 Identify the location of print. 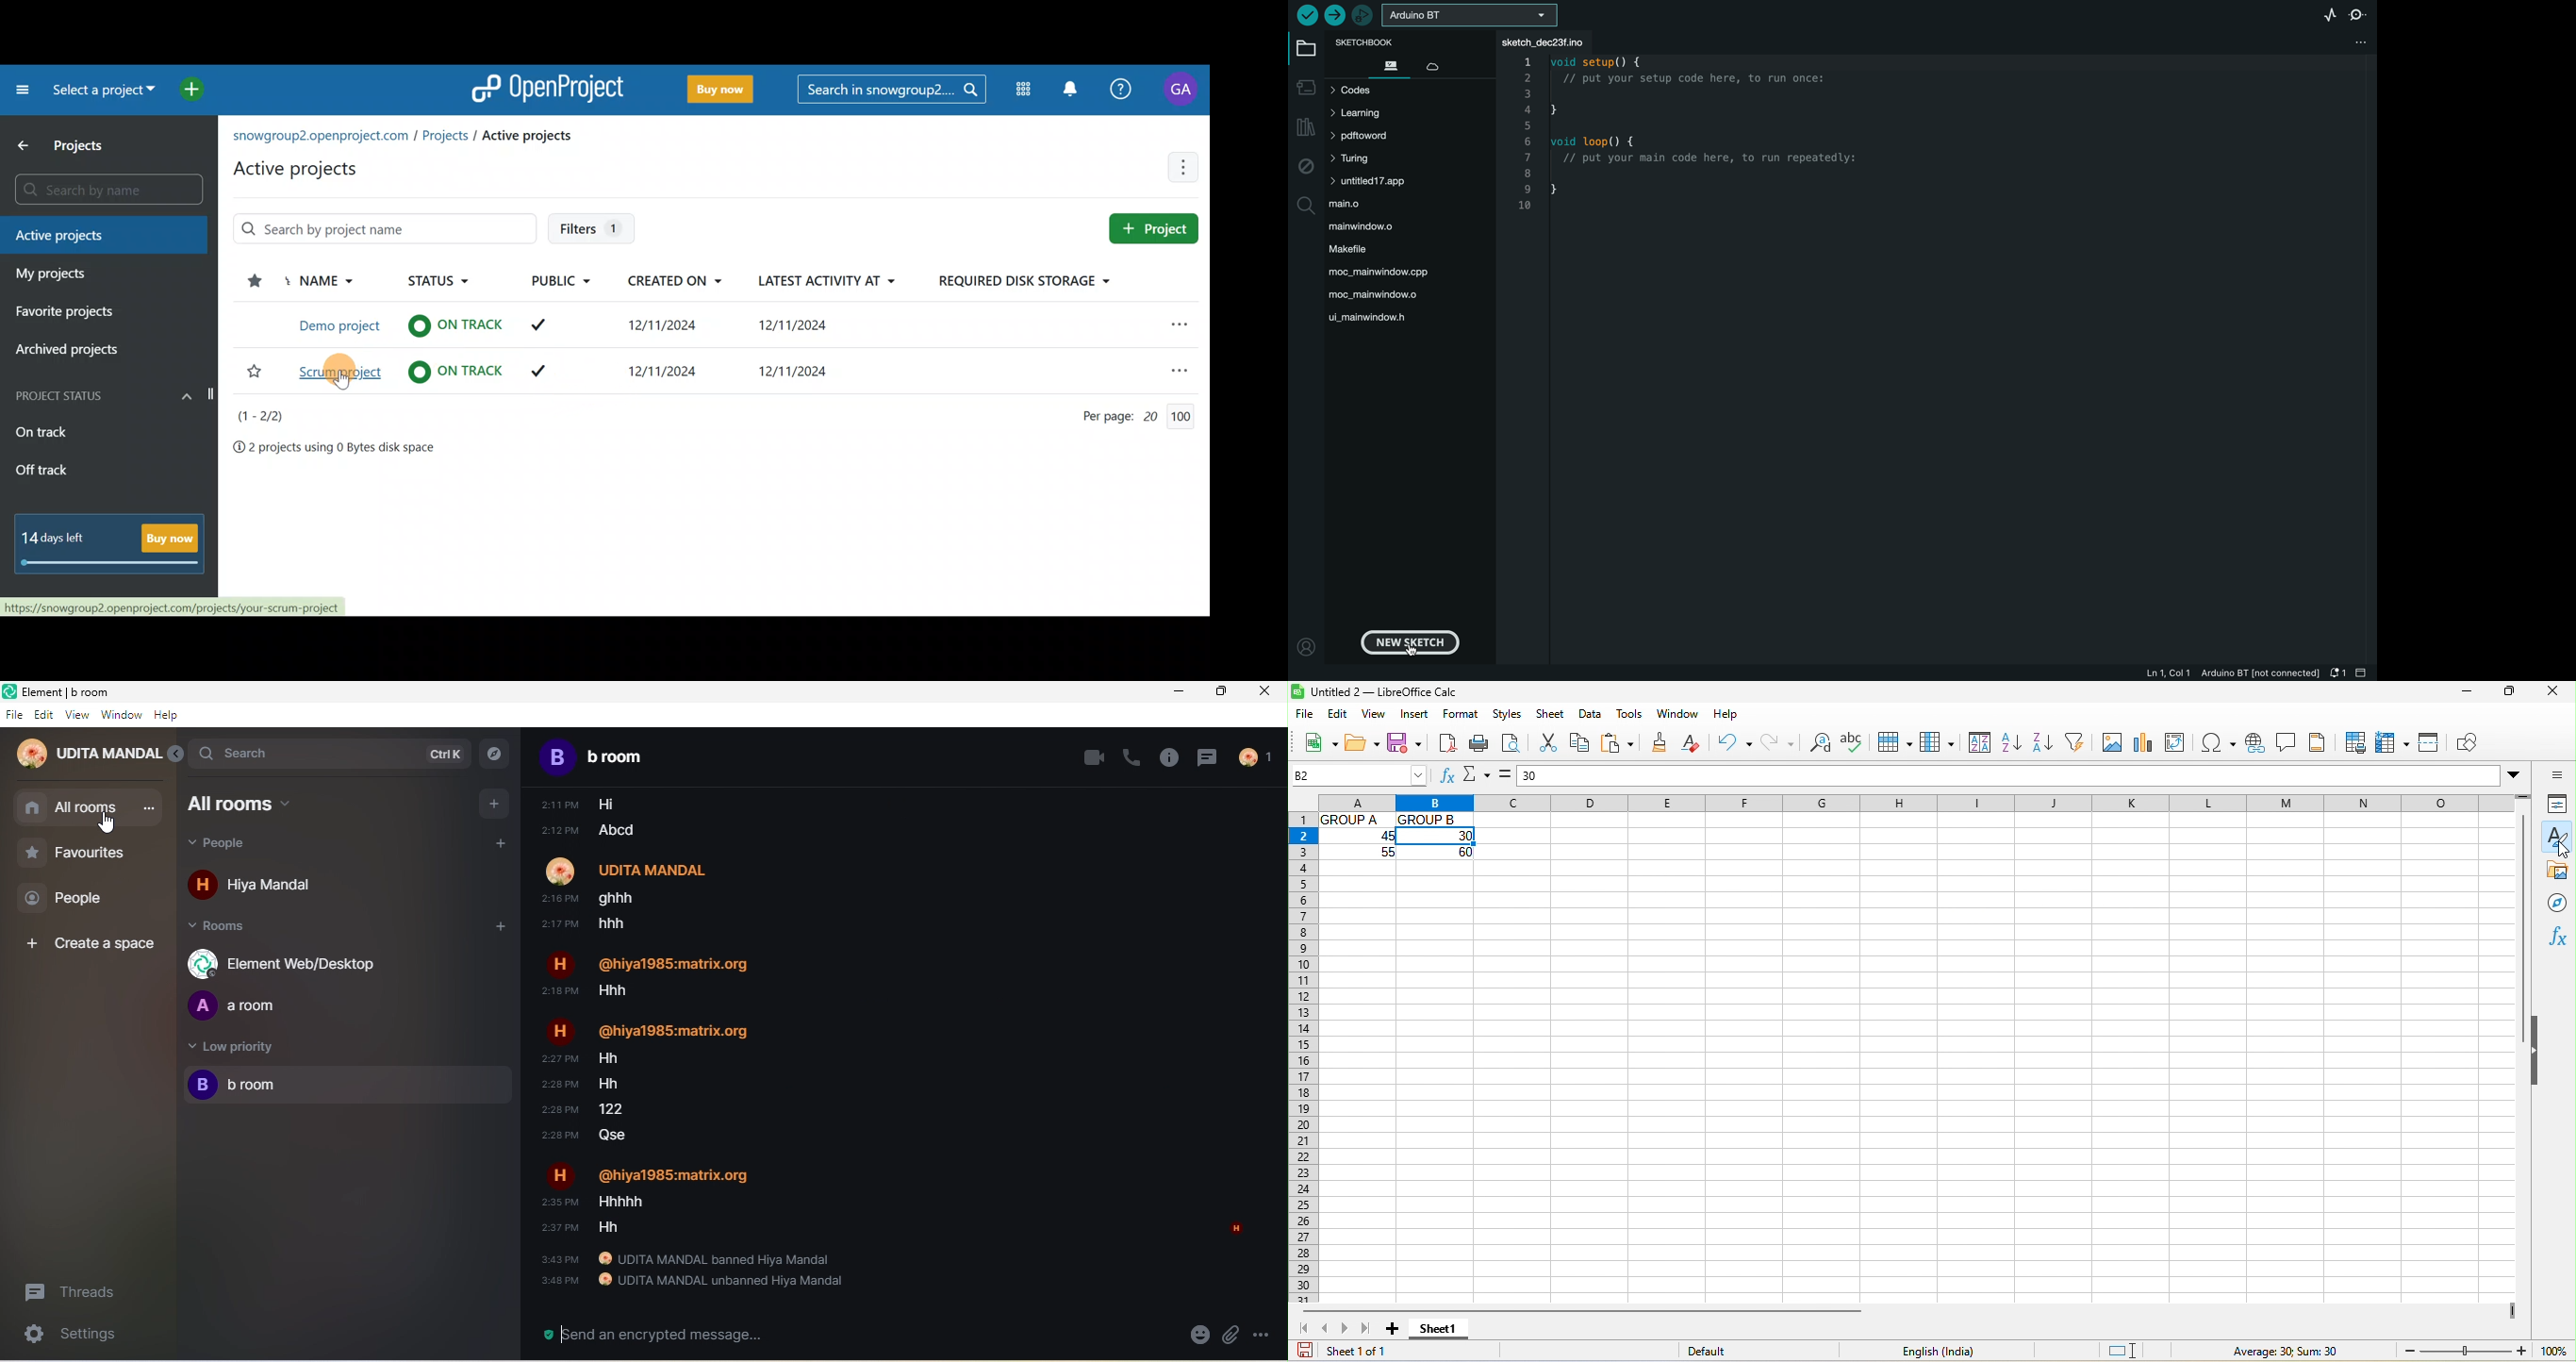
(1481, 745).